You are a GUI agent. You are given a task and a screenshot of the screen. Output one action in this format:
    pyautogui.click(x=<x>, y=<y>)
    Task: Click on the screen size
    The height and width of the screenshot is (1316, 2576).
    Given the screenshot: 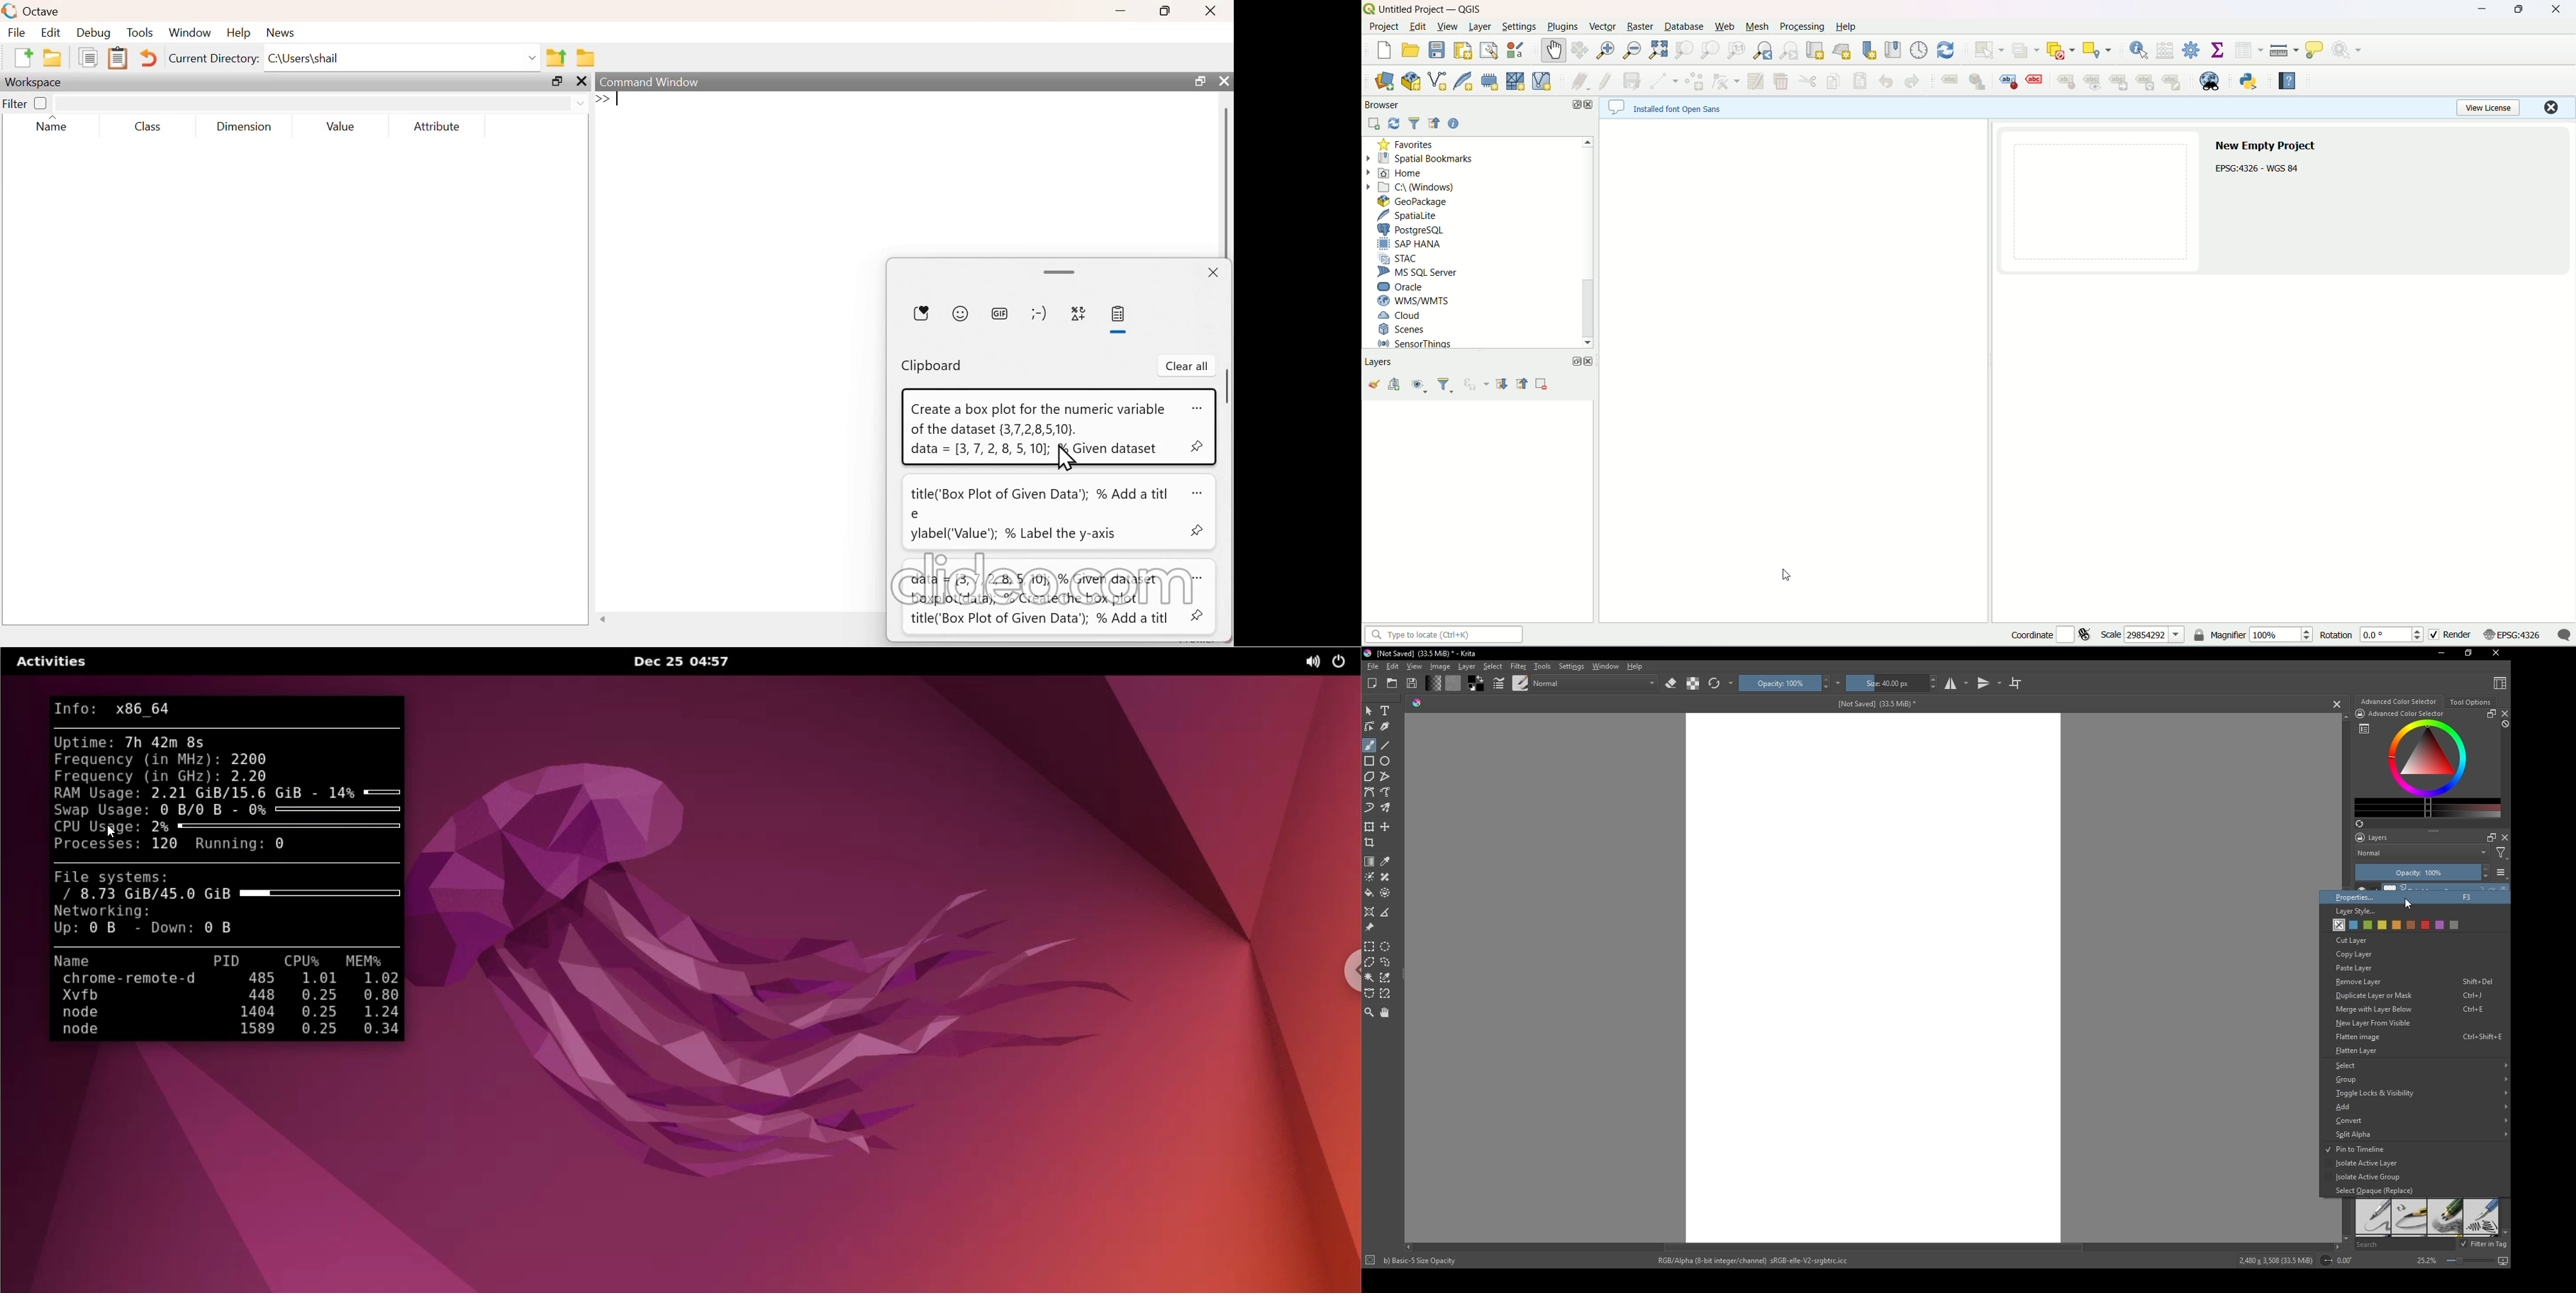 What is the action you would take?
    pyautogui.click(x=2475, y=1262)
    